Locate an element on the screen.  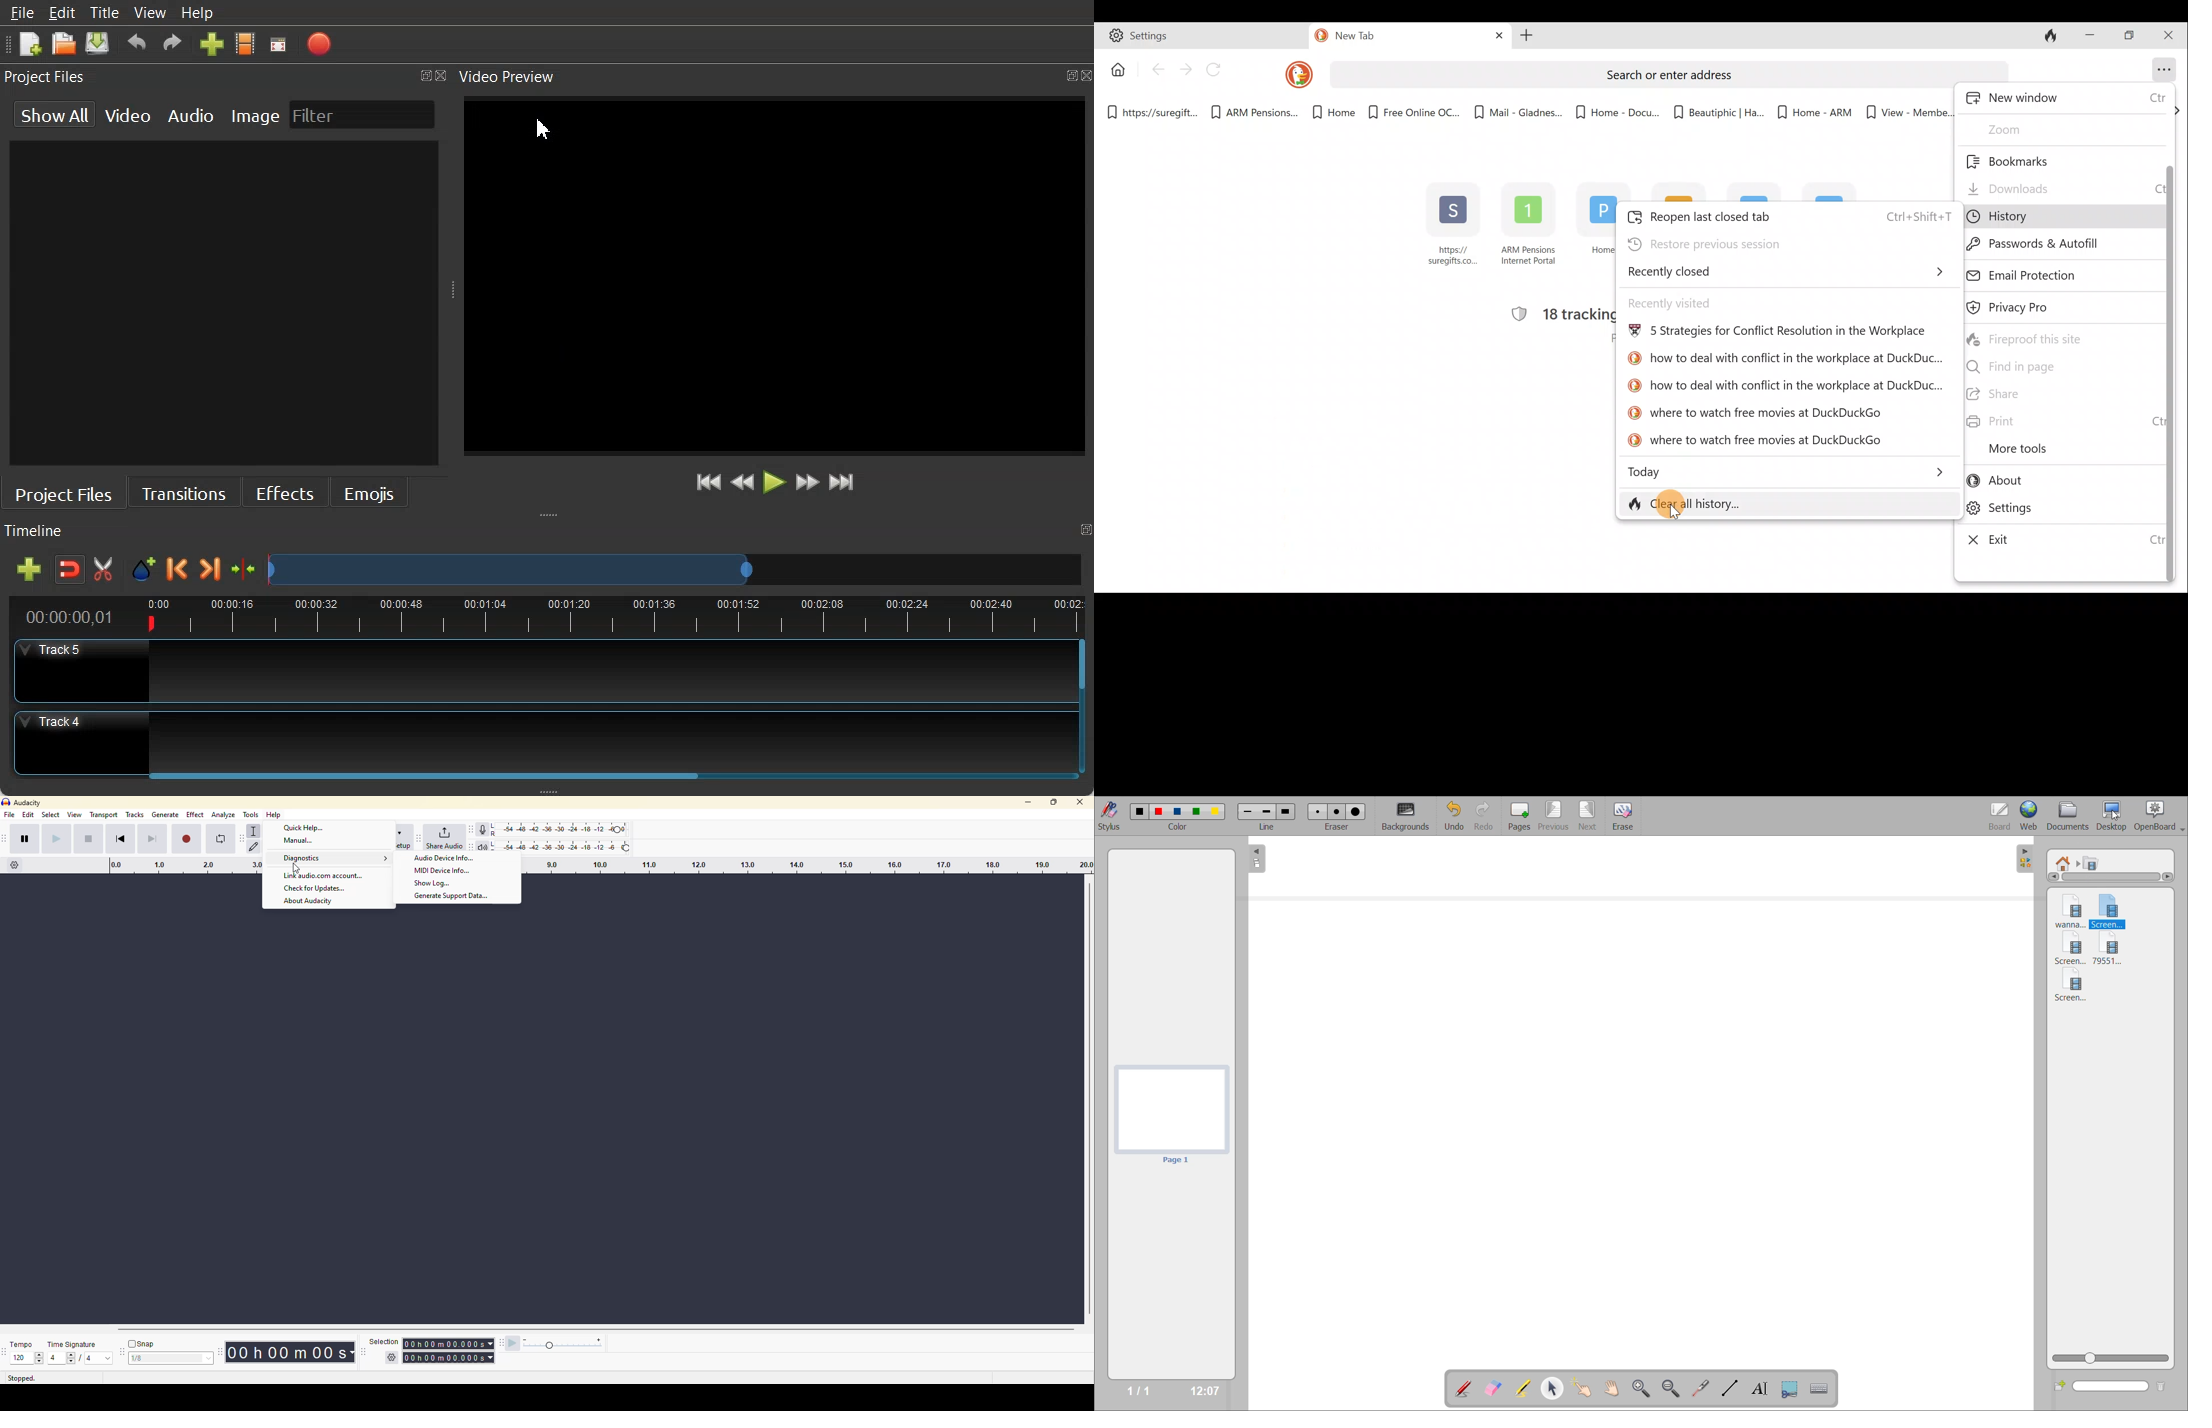
playback meter is located at coordinates (487, 846).